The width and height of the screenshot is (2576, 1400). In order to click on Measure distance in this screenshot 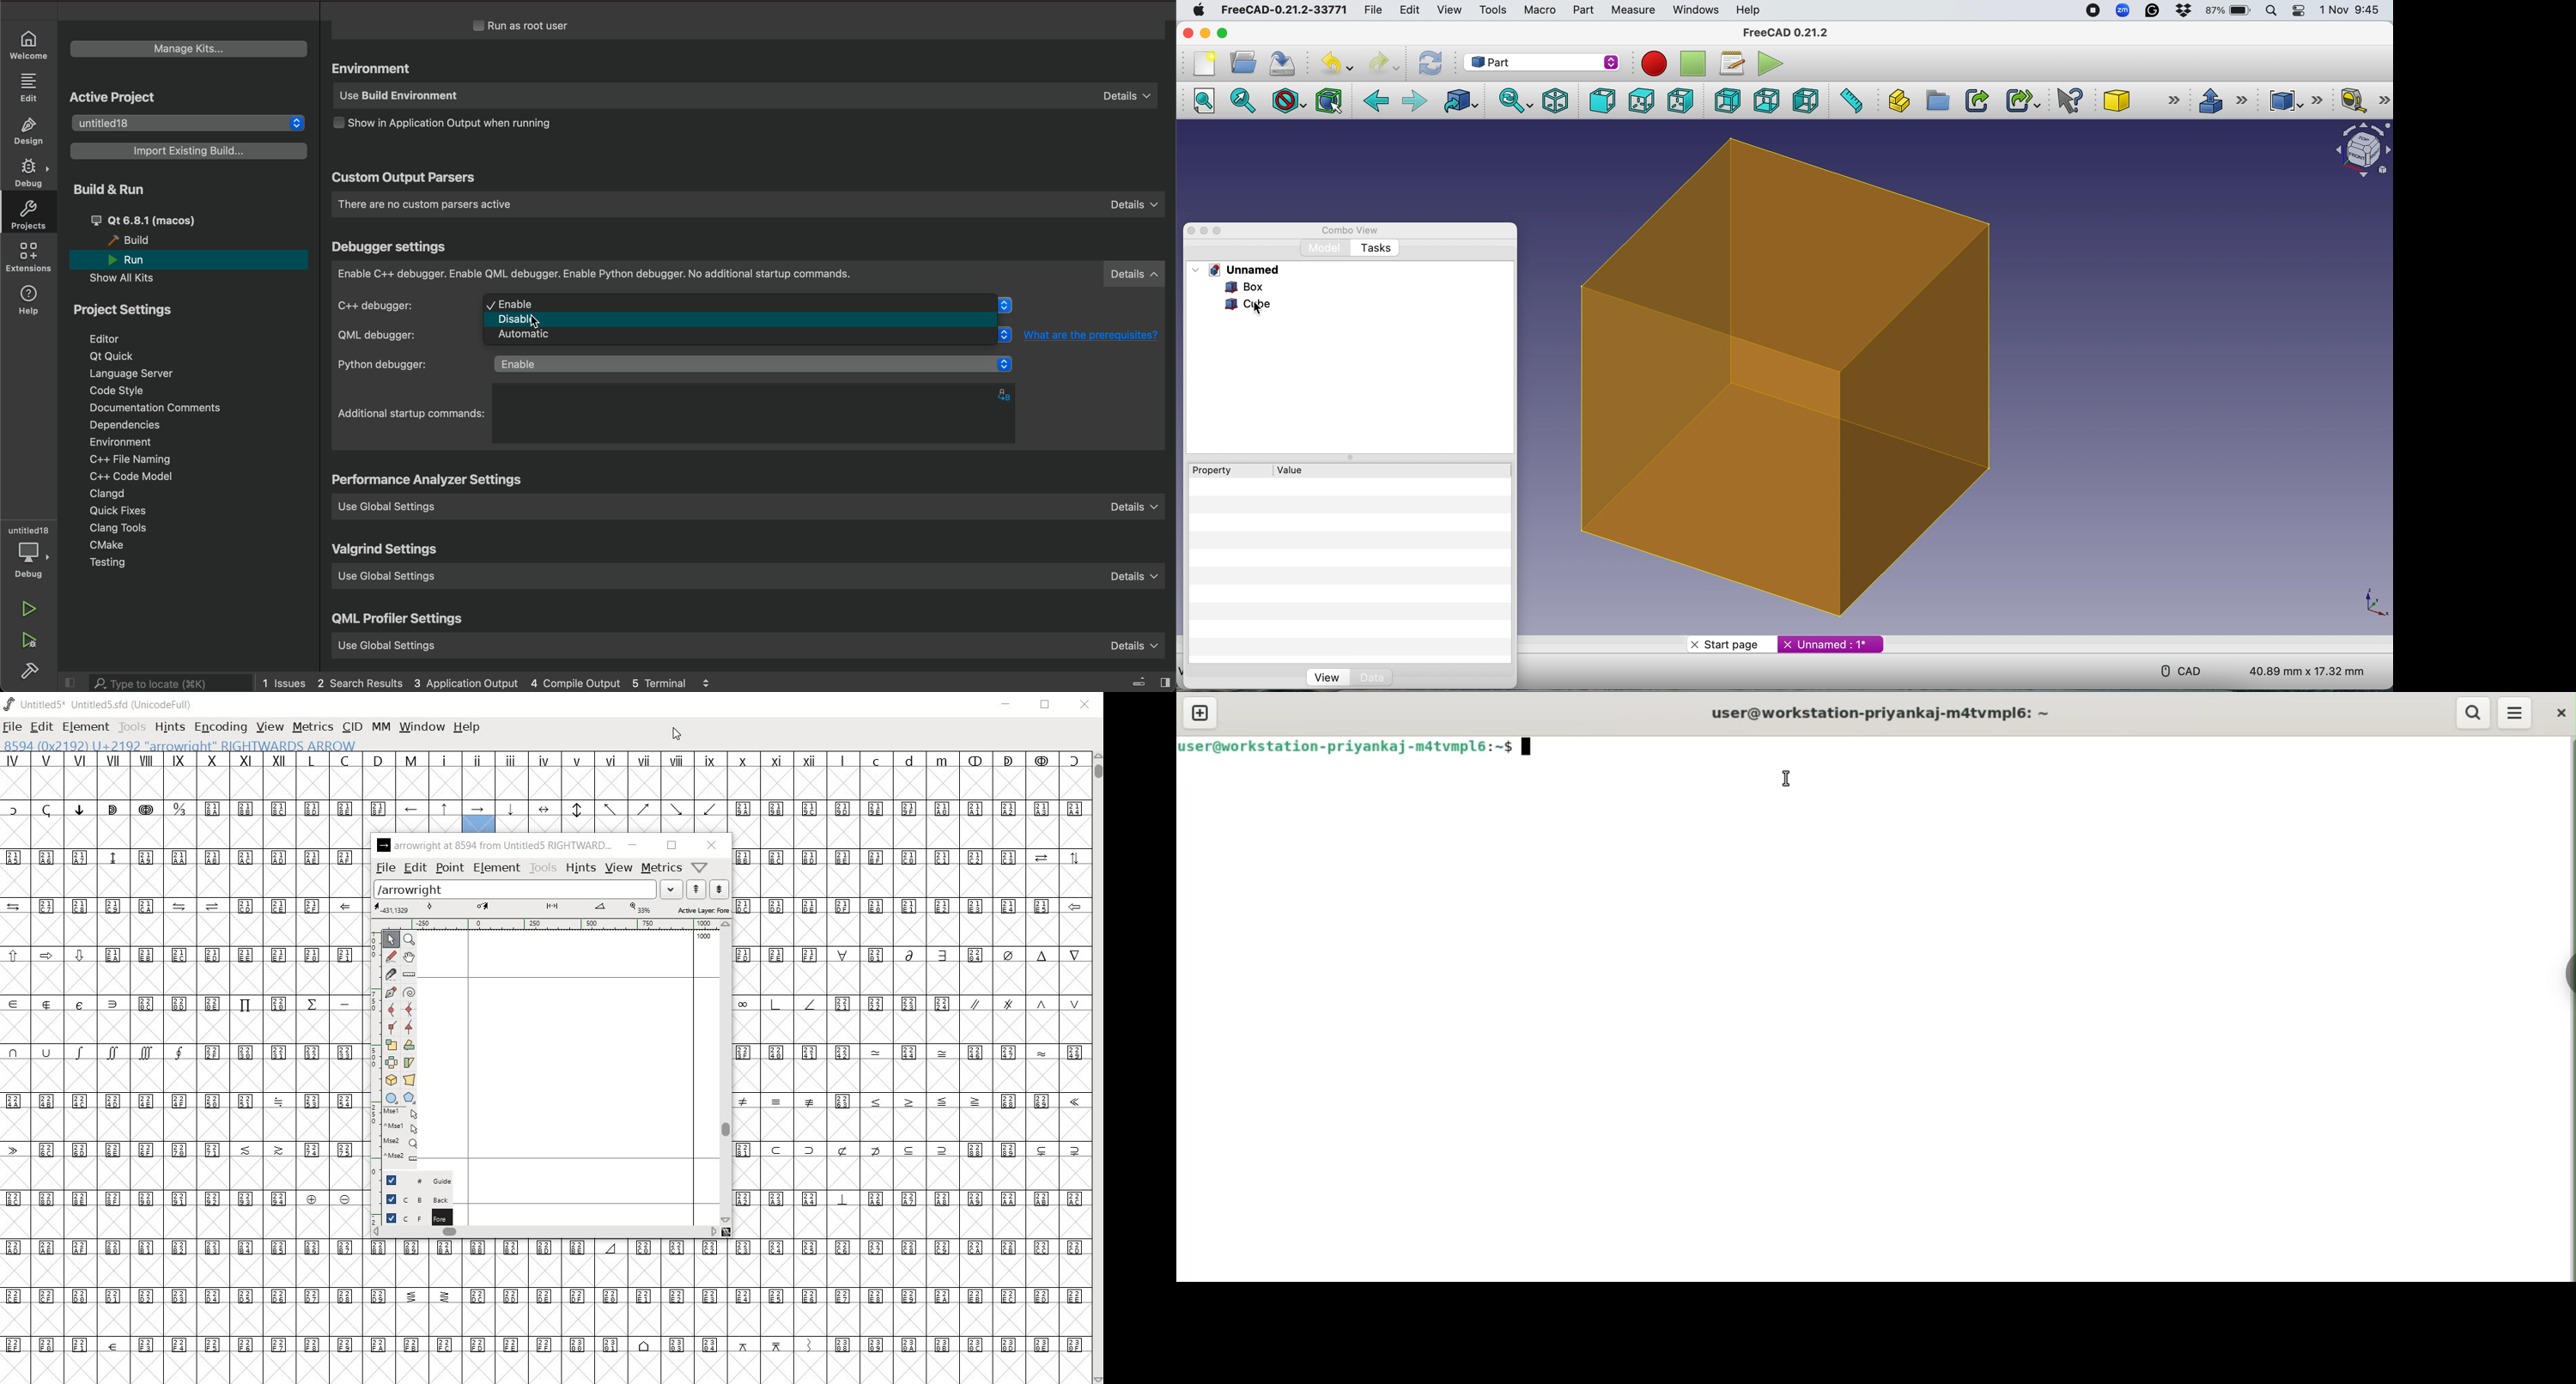, I will do `click(1850, 99)`.